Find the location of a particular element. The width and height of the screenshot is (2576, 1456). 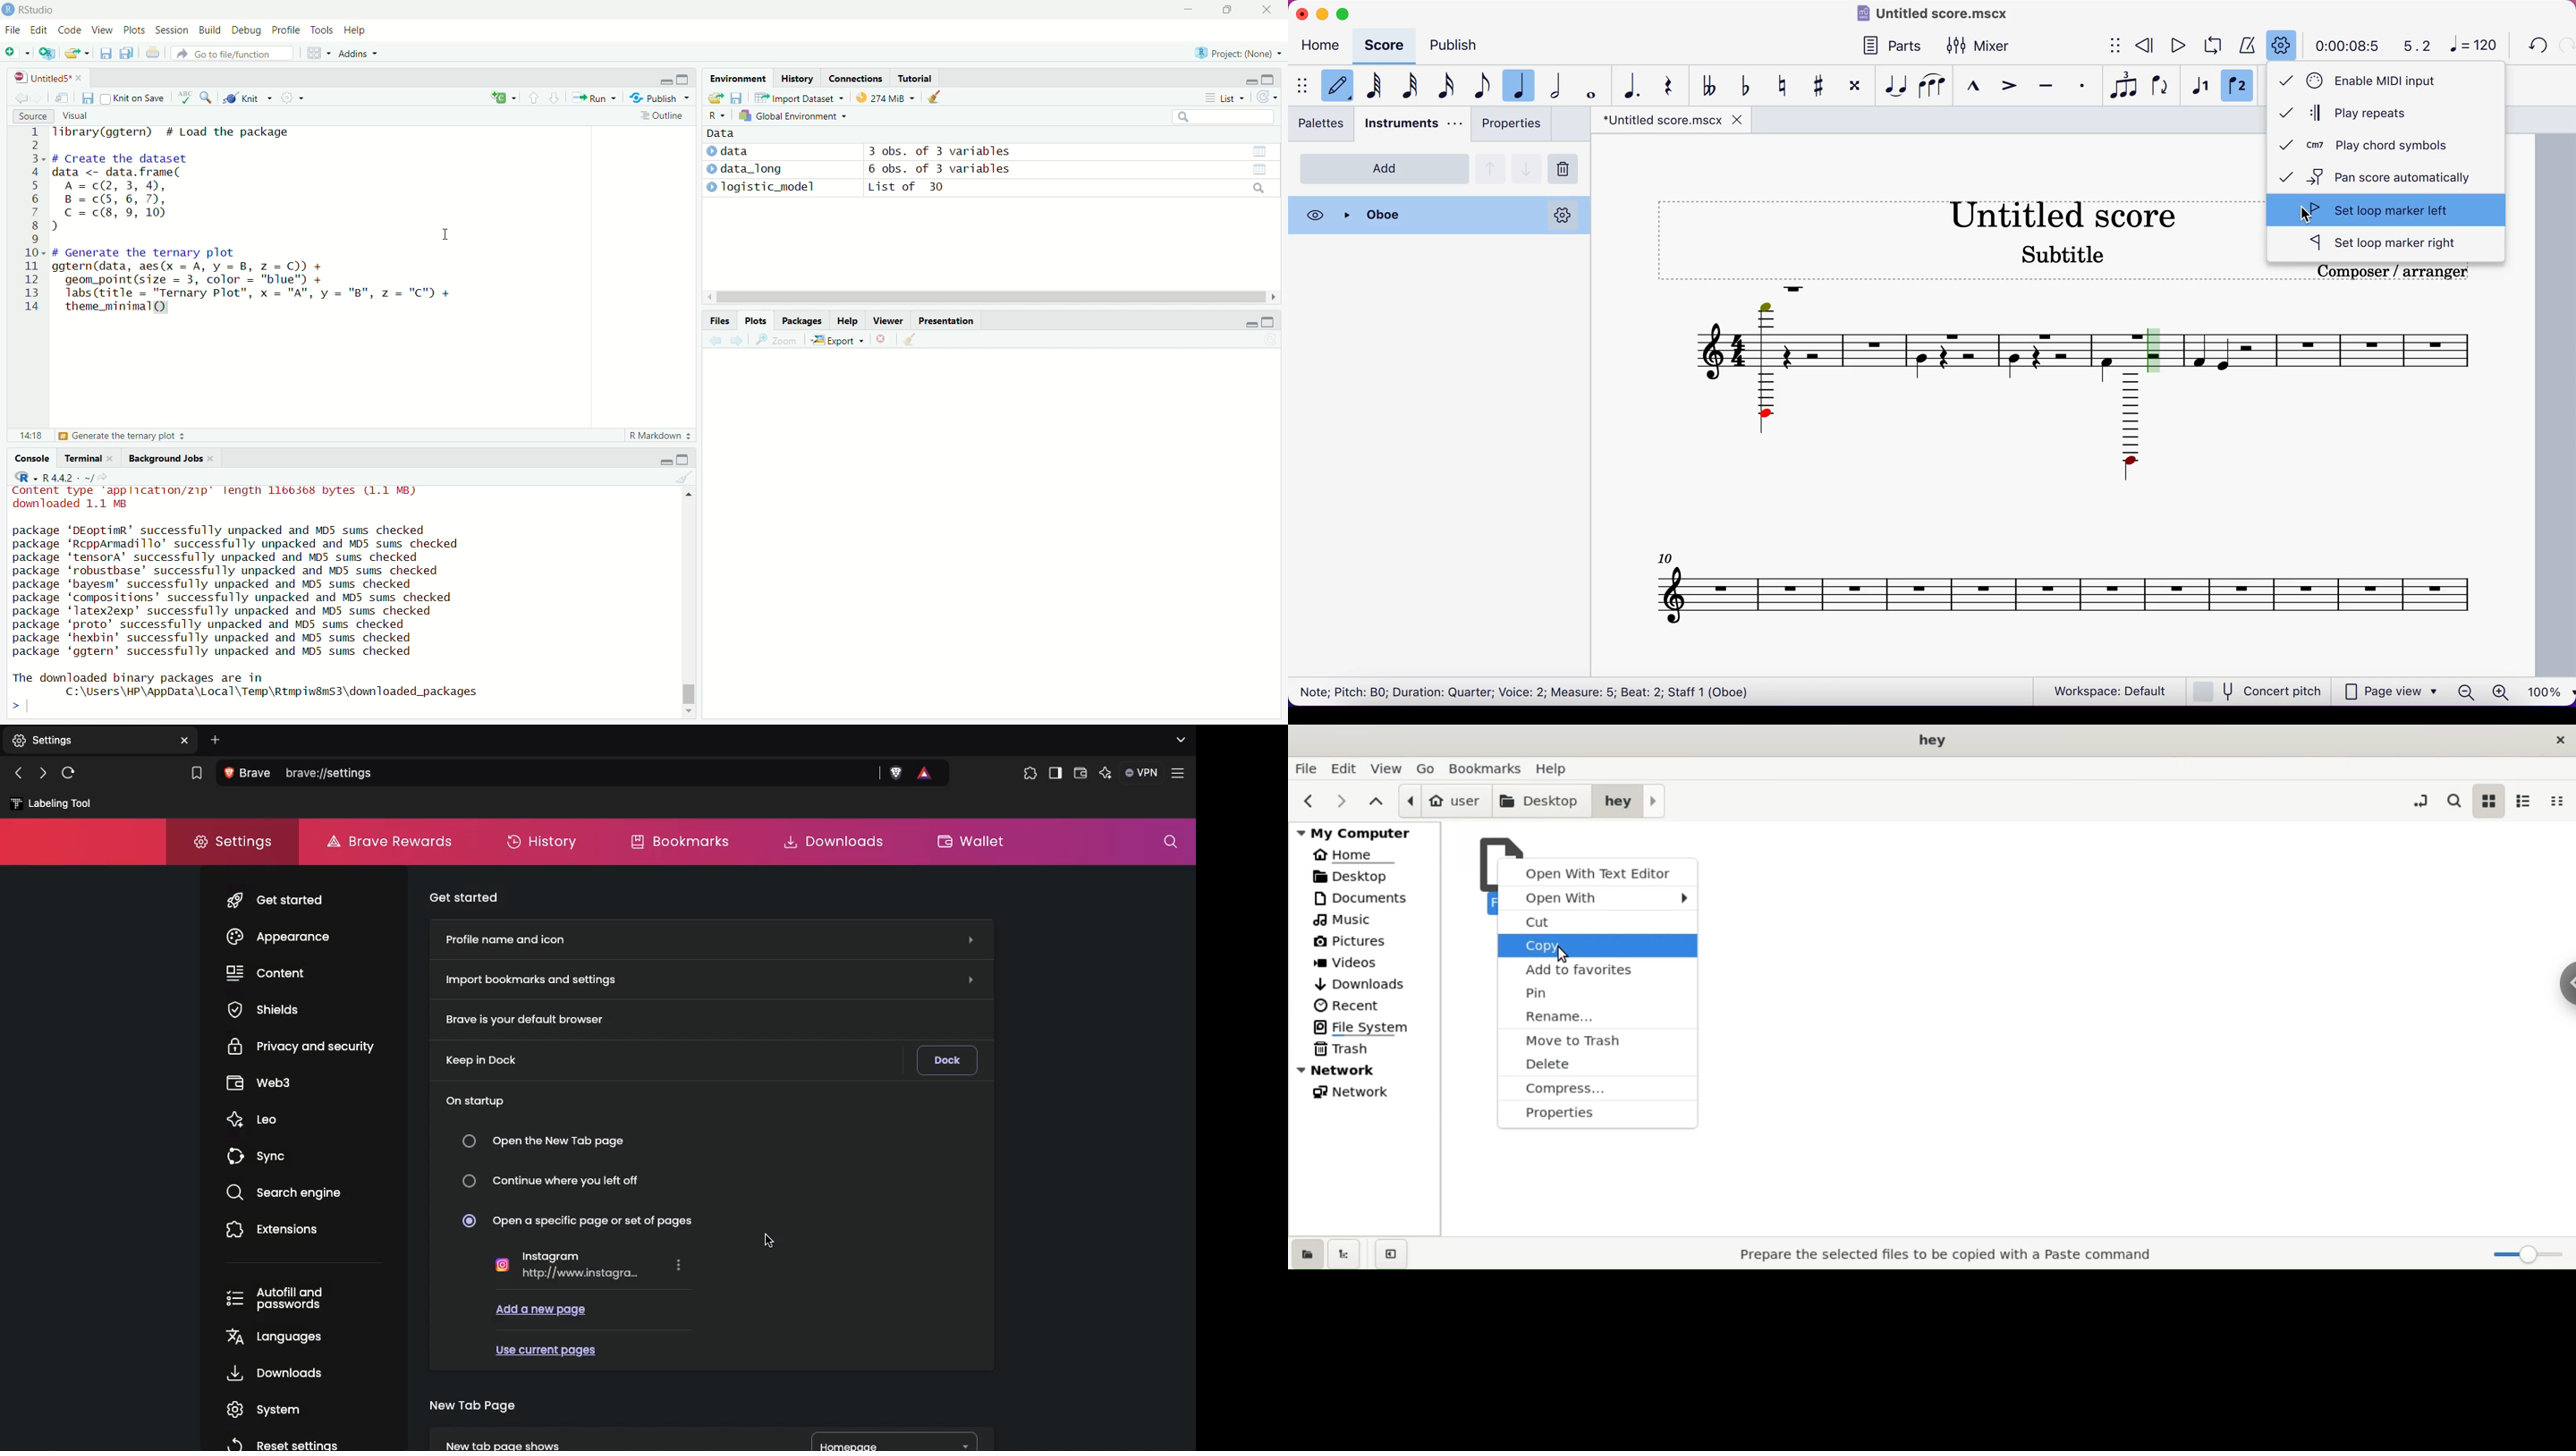

Brave shields is located at coordinates (897, 774).